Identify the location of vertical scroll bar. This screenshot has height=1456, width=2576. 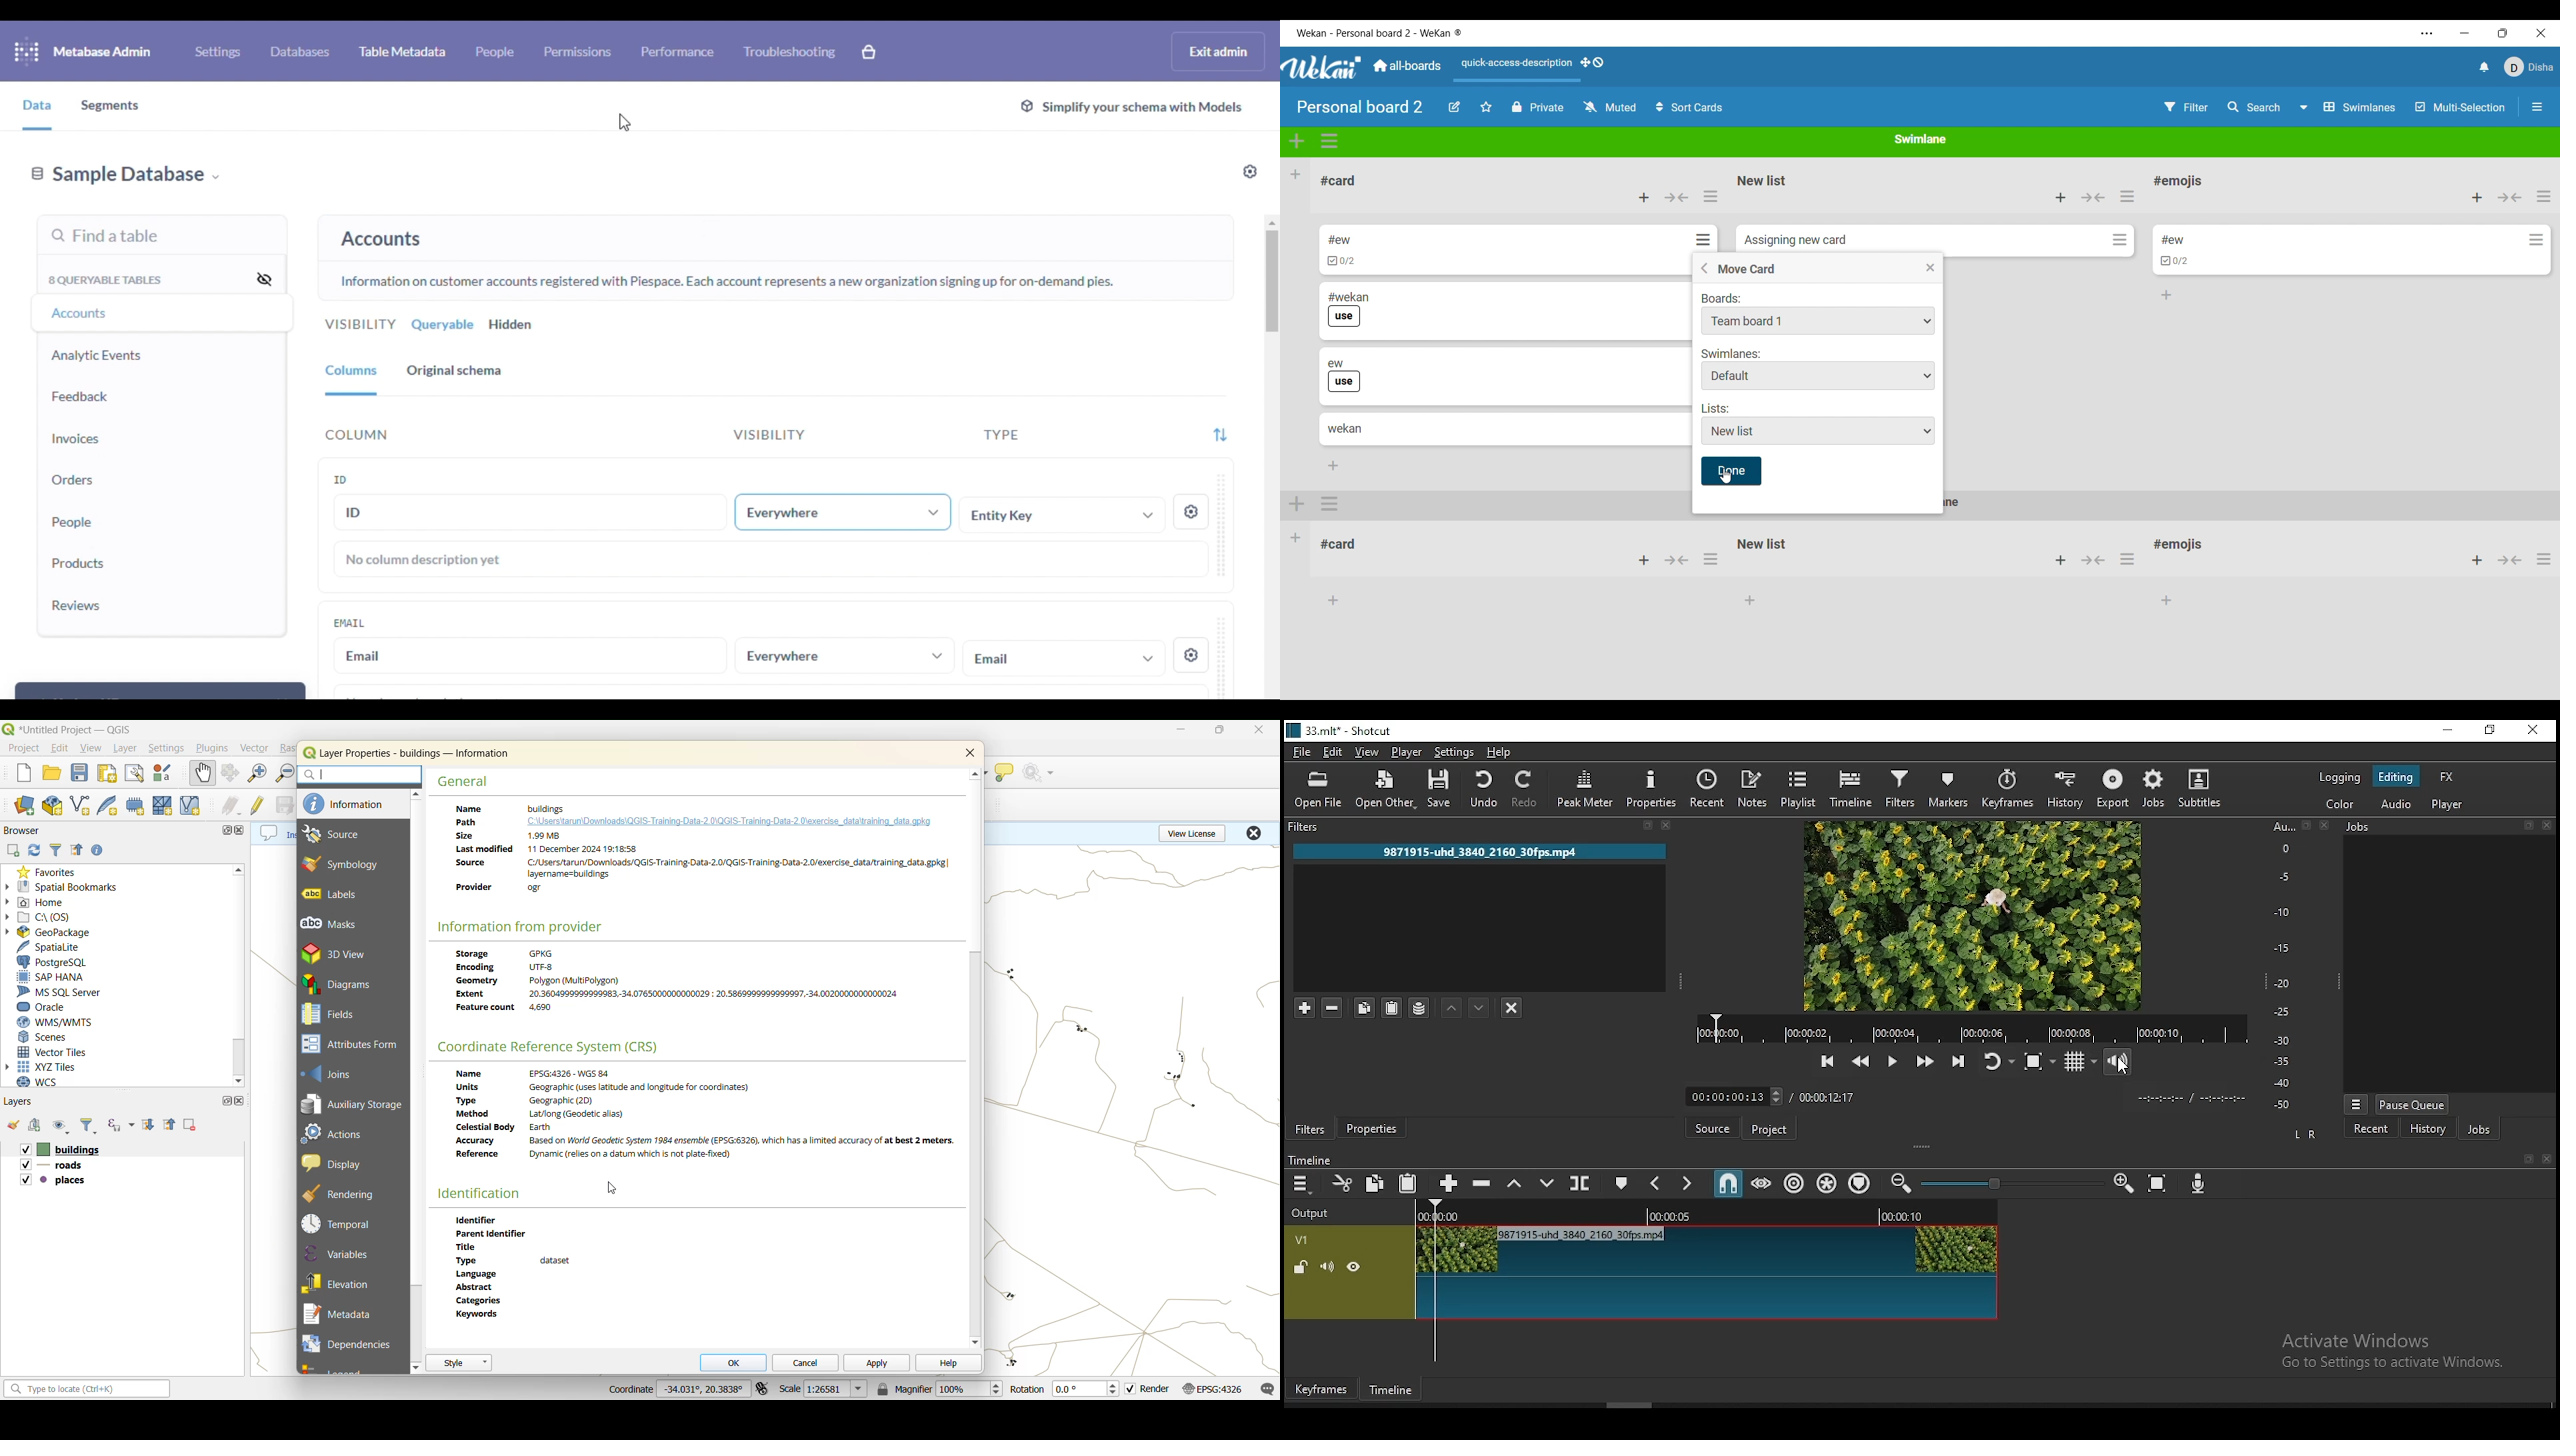
(1272, 285).